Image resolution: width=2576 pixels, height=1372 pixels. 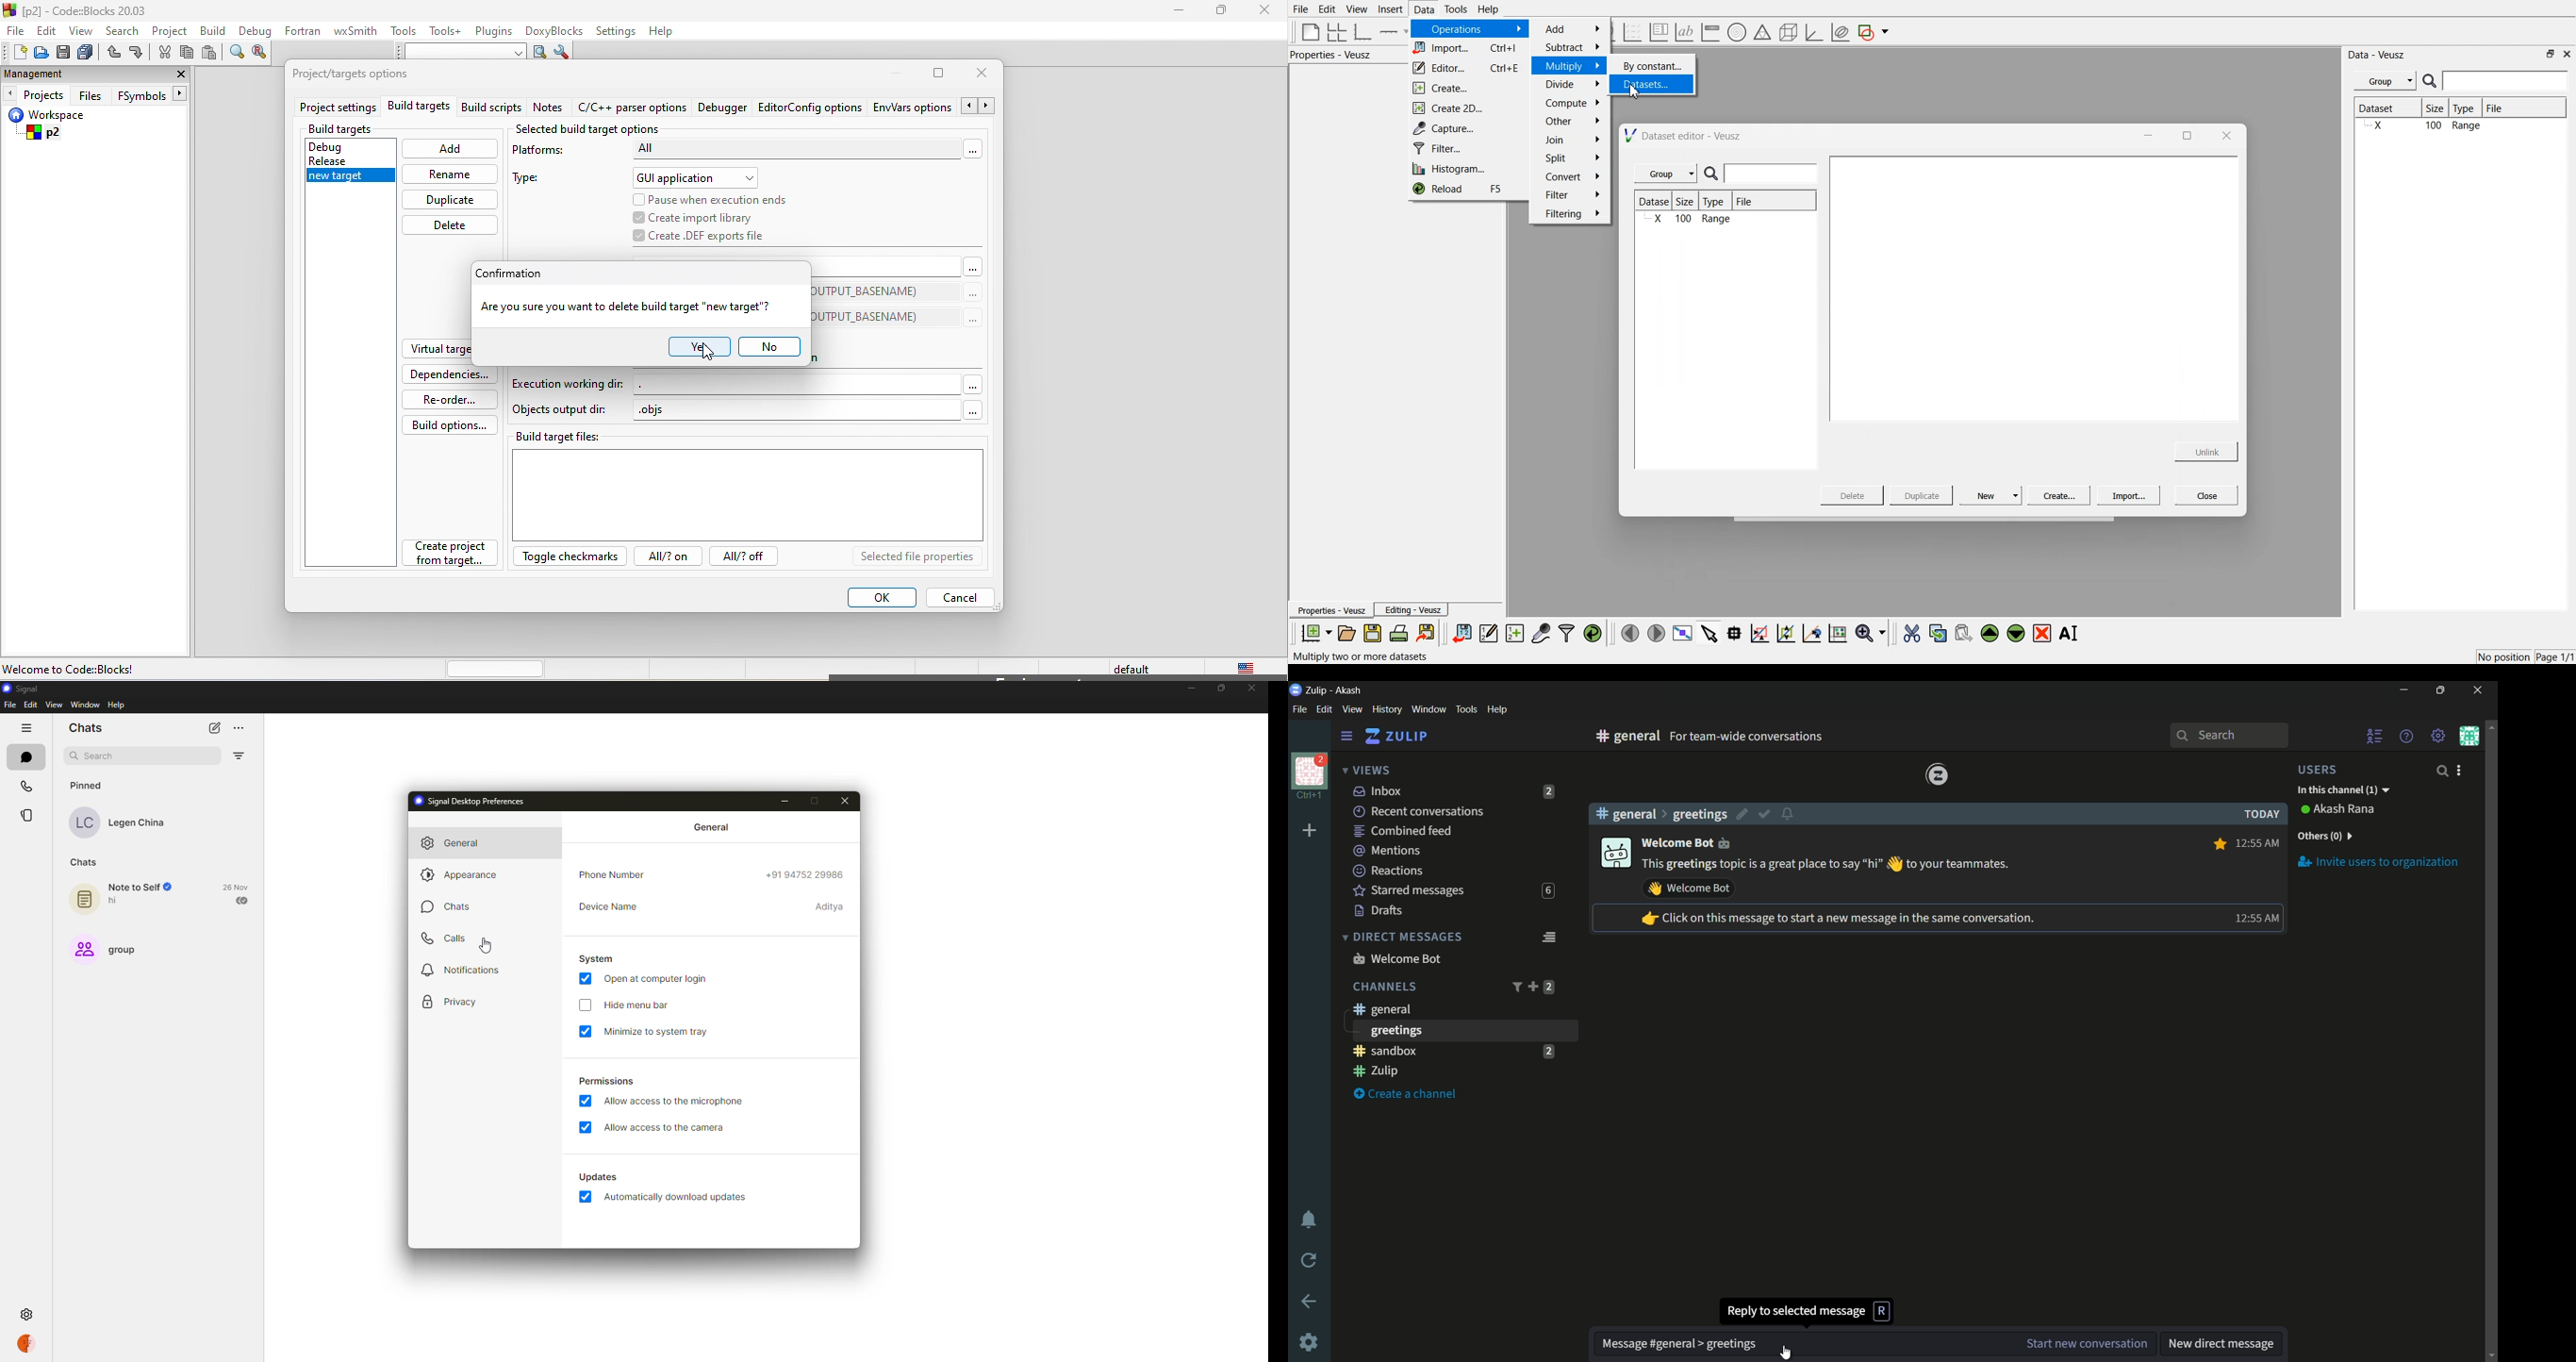 What do you see at coordinates (617, 875) in the screenshot?
I see `phone number` at bounding box center [617, 875].